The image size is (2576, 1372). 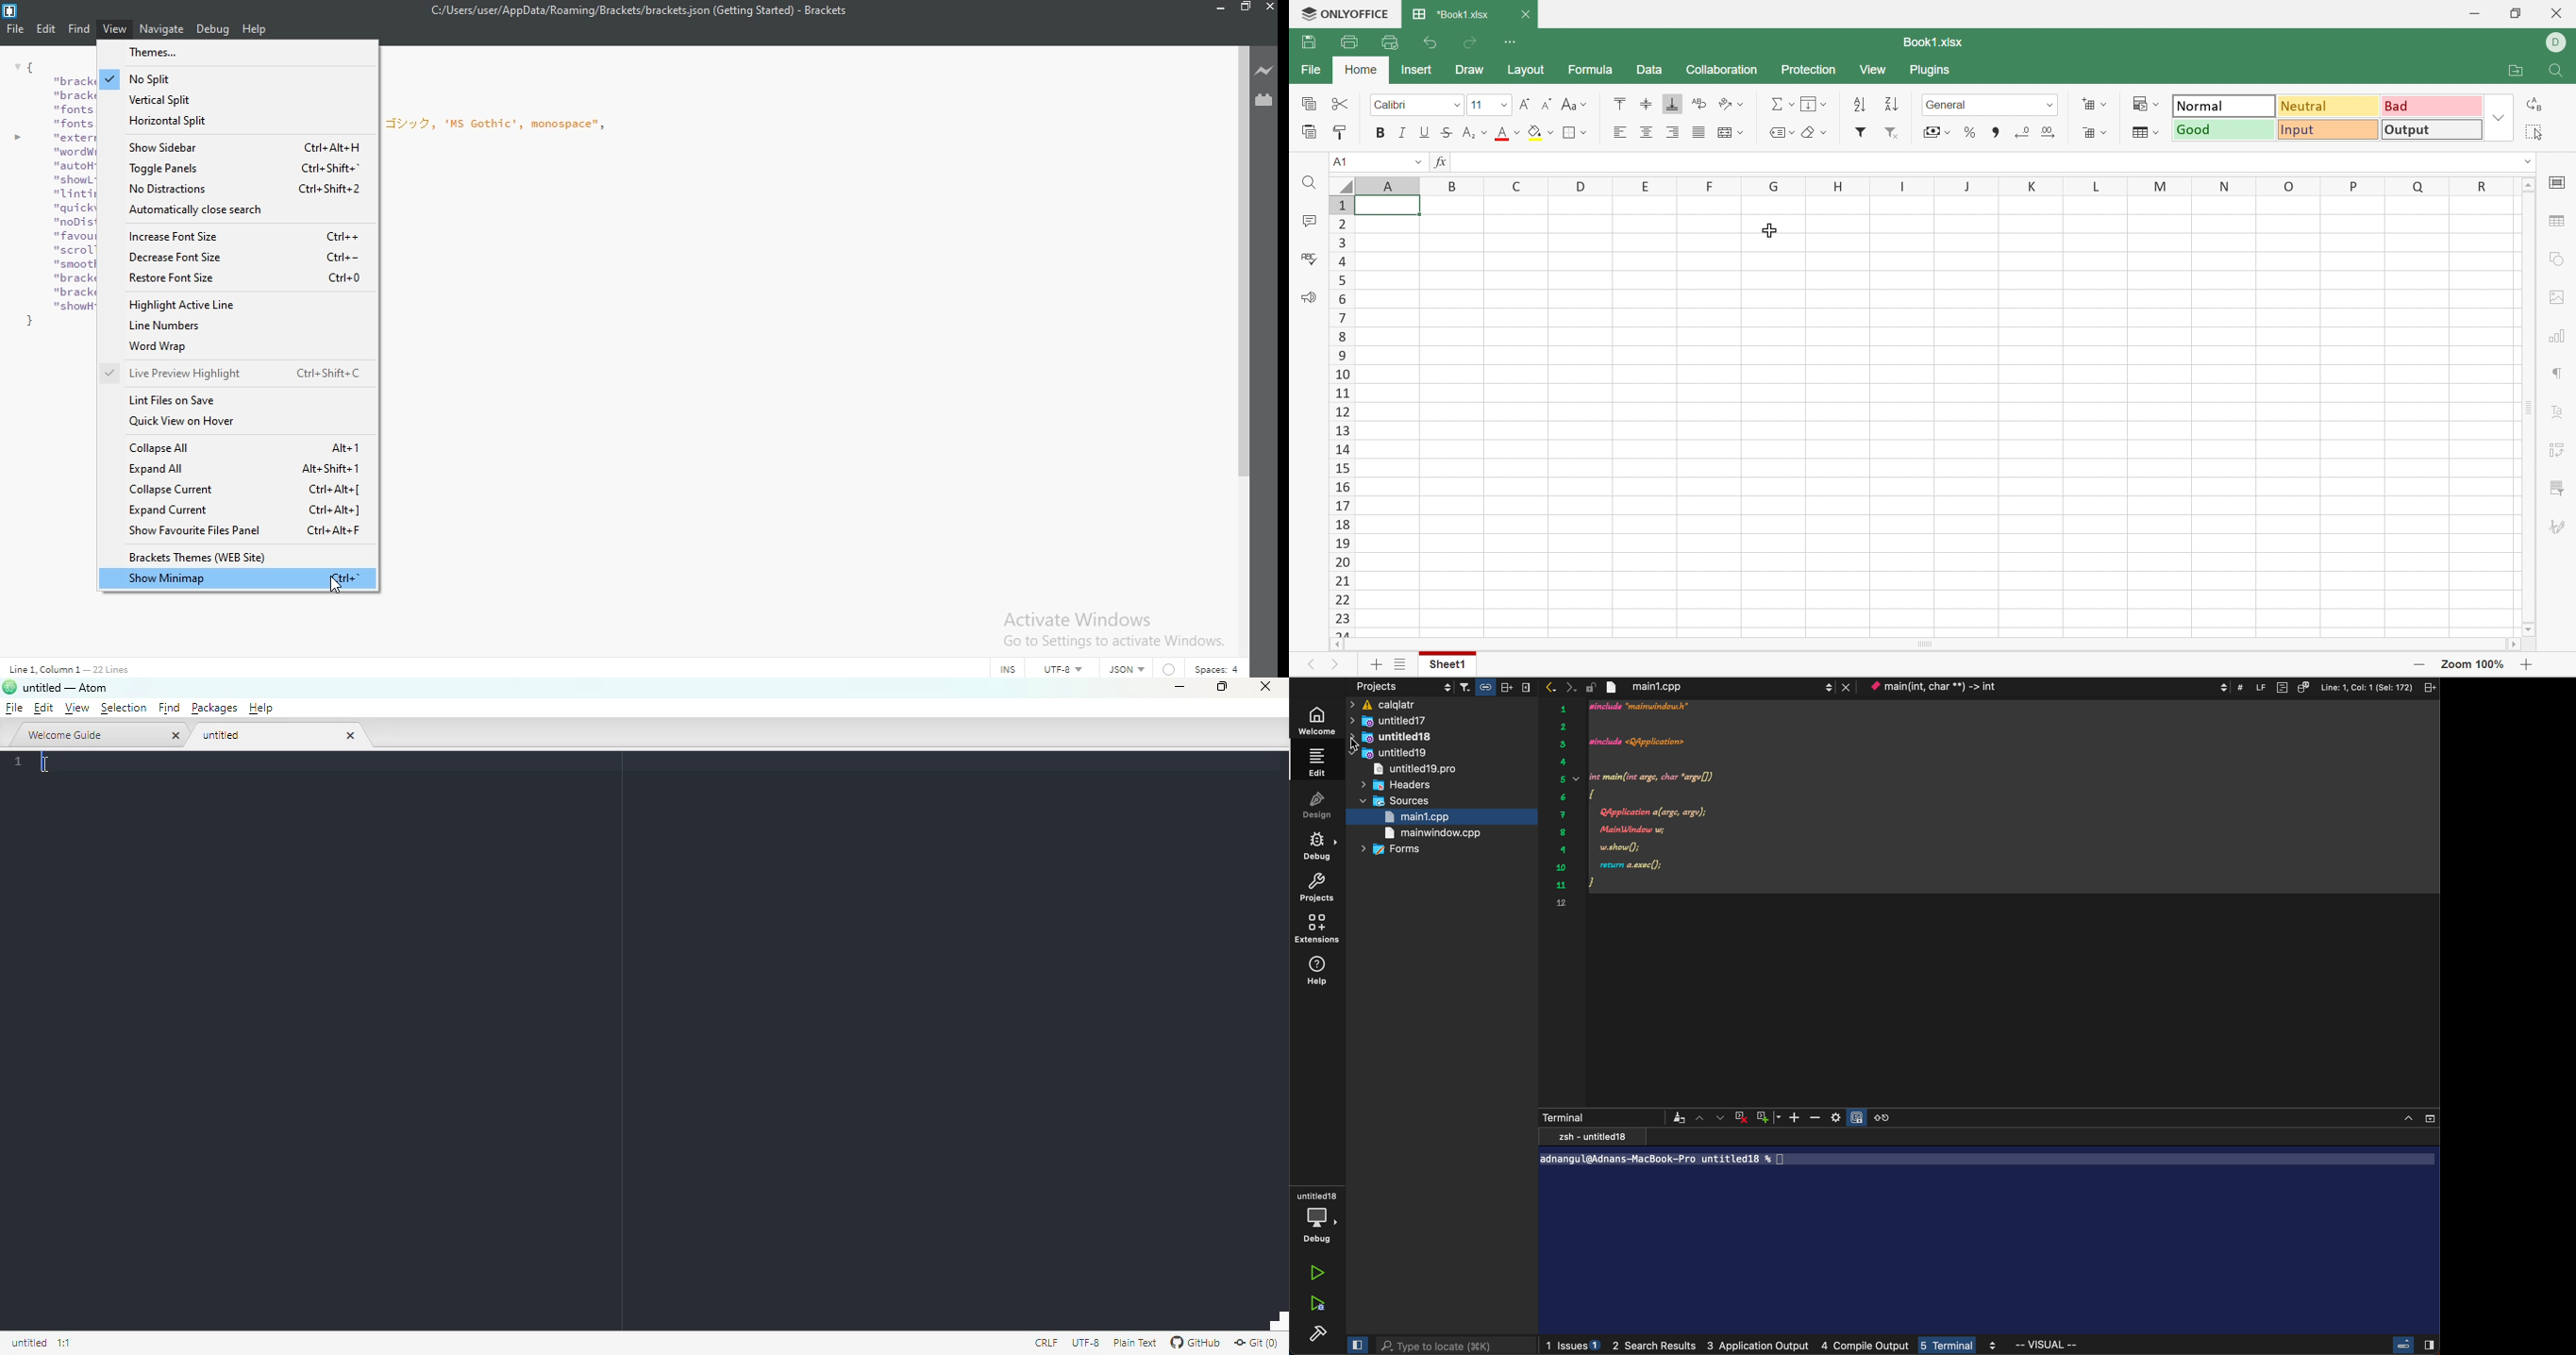 What do you see at coordinates (116, 28) in the screenshot?
I see `View` at bounding box center [116, 28].